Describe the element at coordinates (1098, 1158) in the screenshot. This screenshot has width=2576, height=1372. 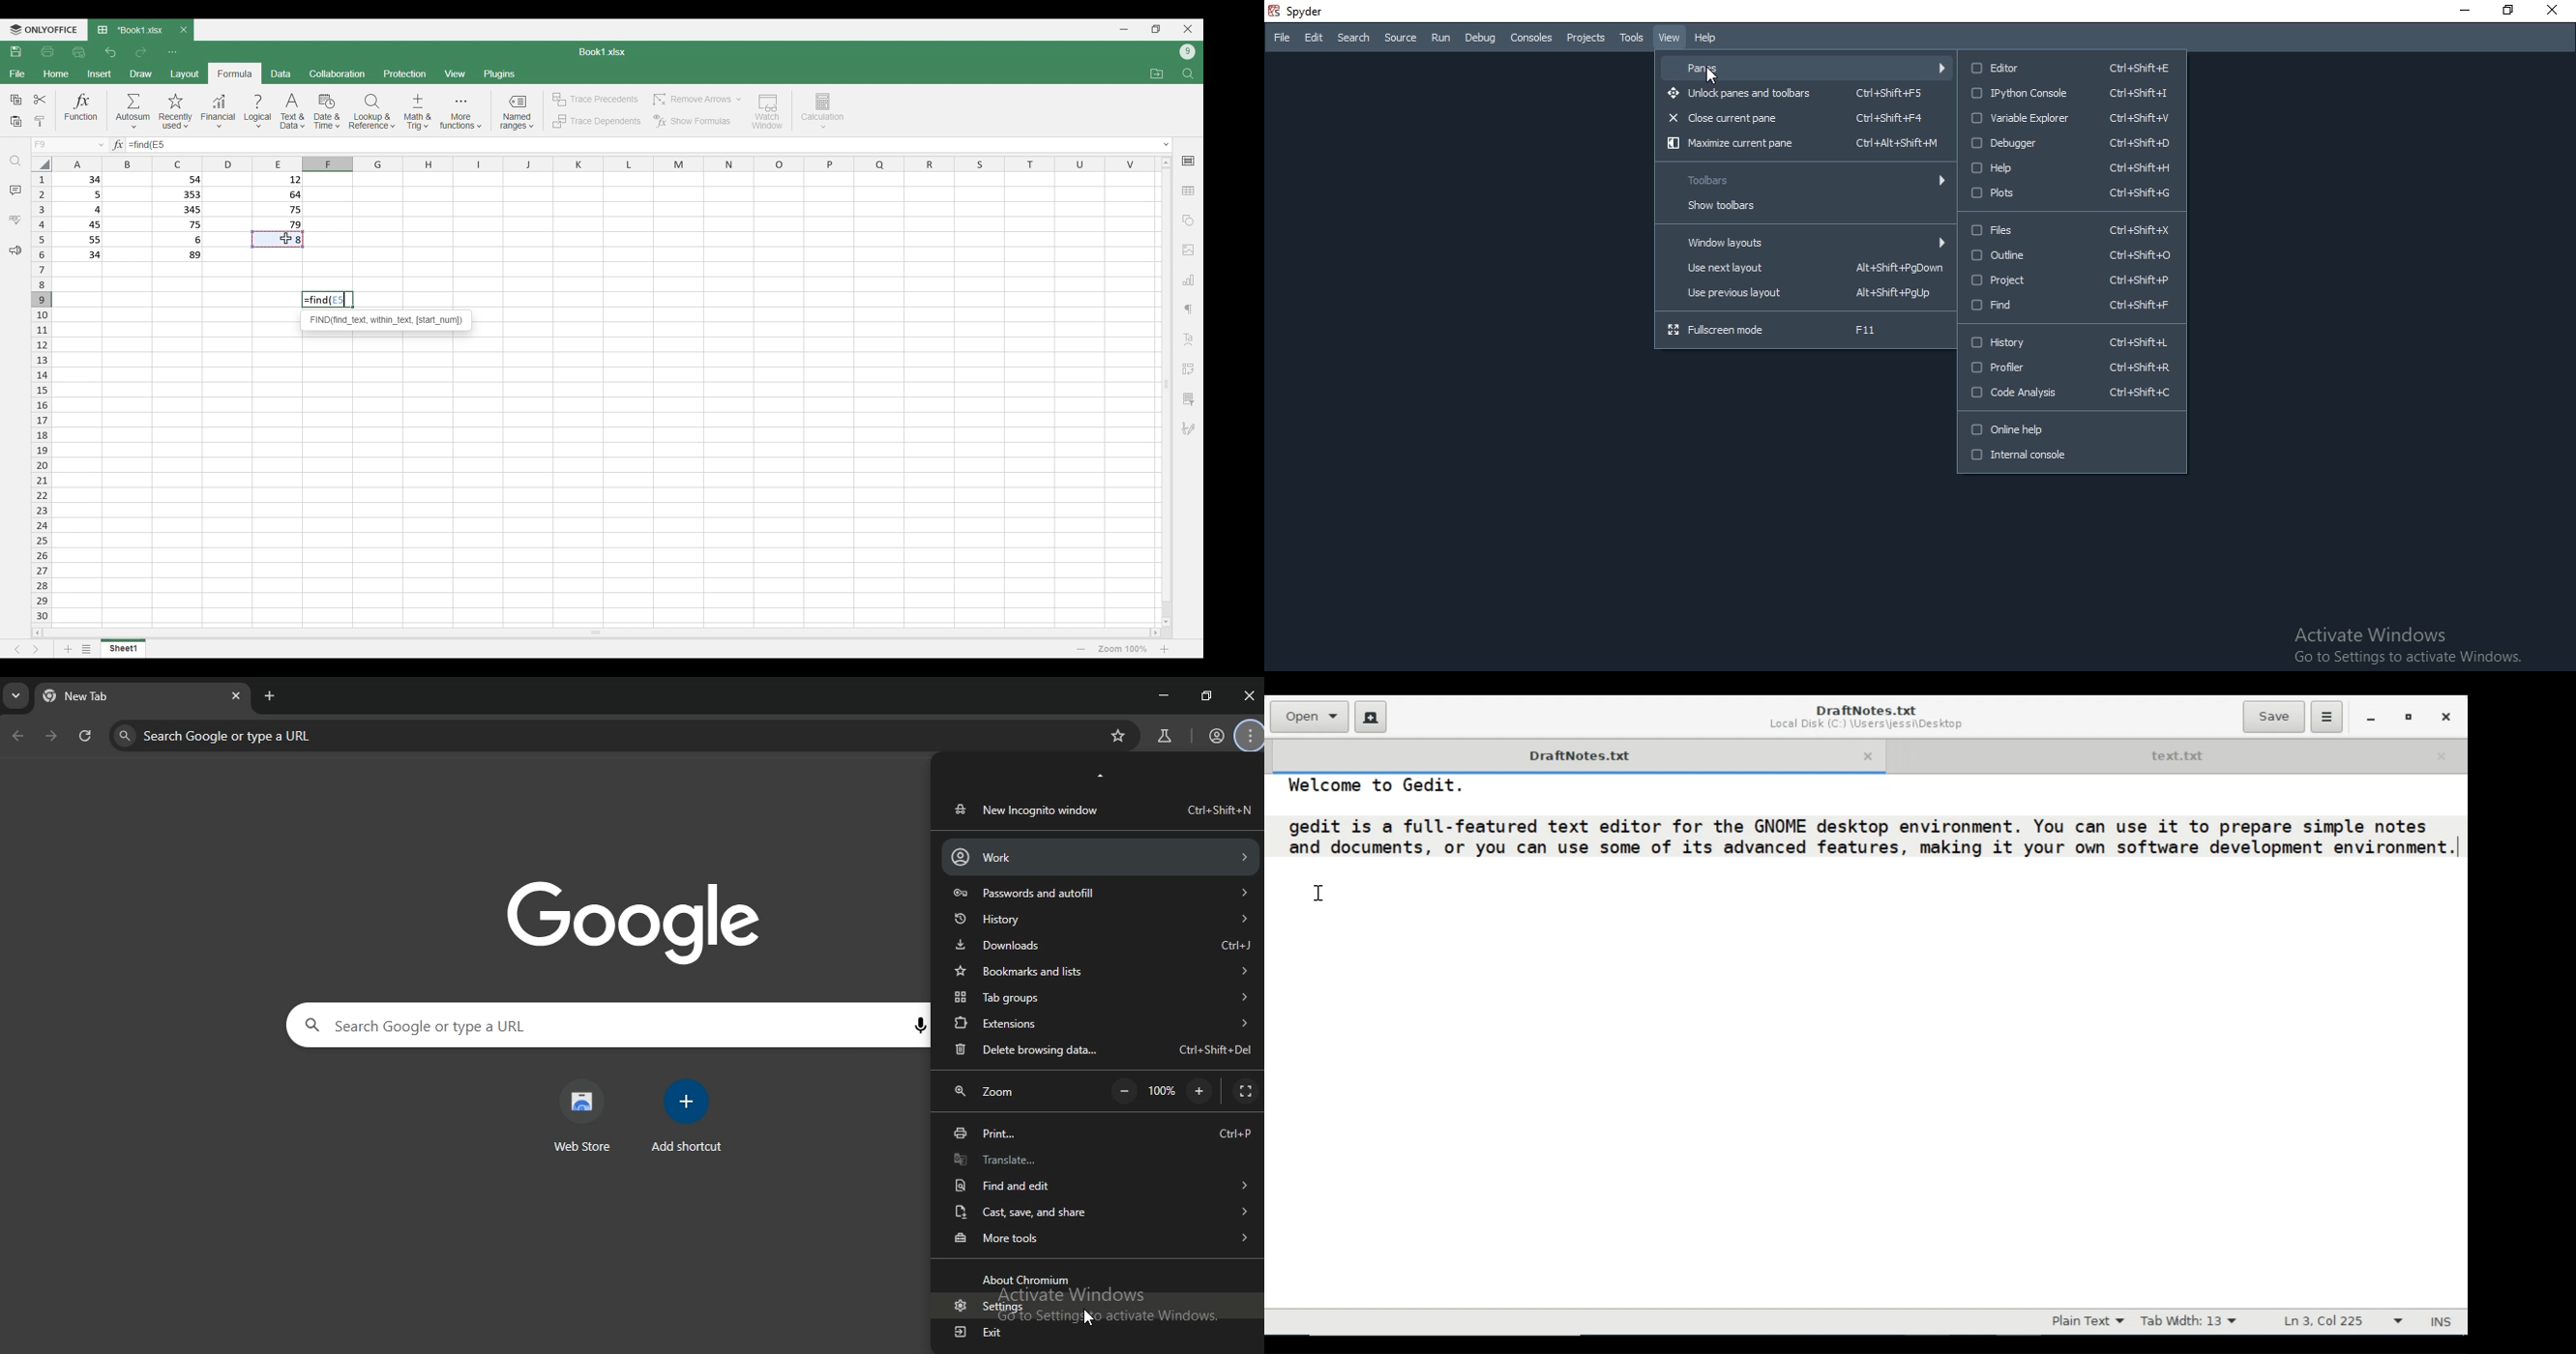
I see `translate` at that location.